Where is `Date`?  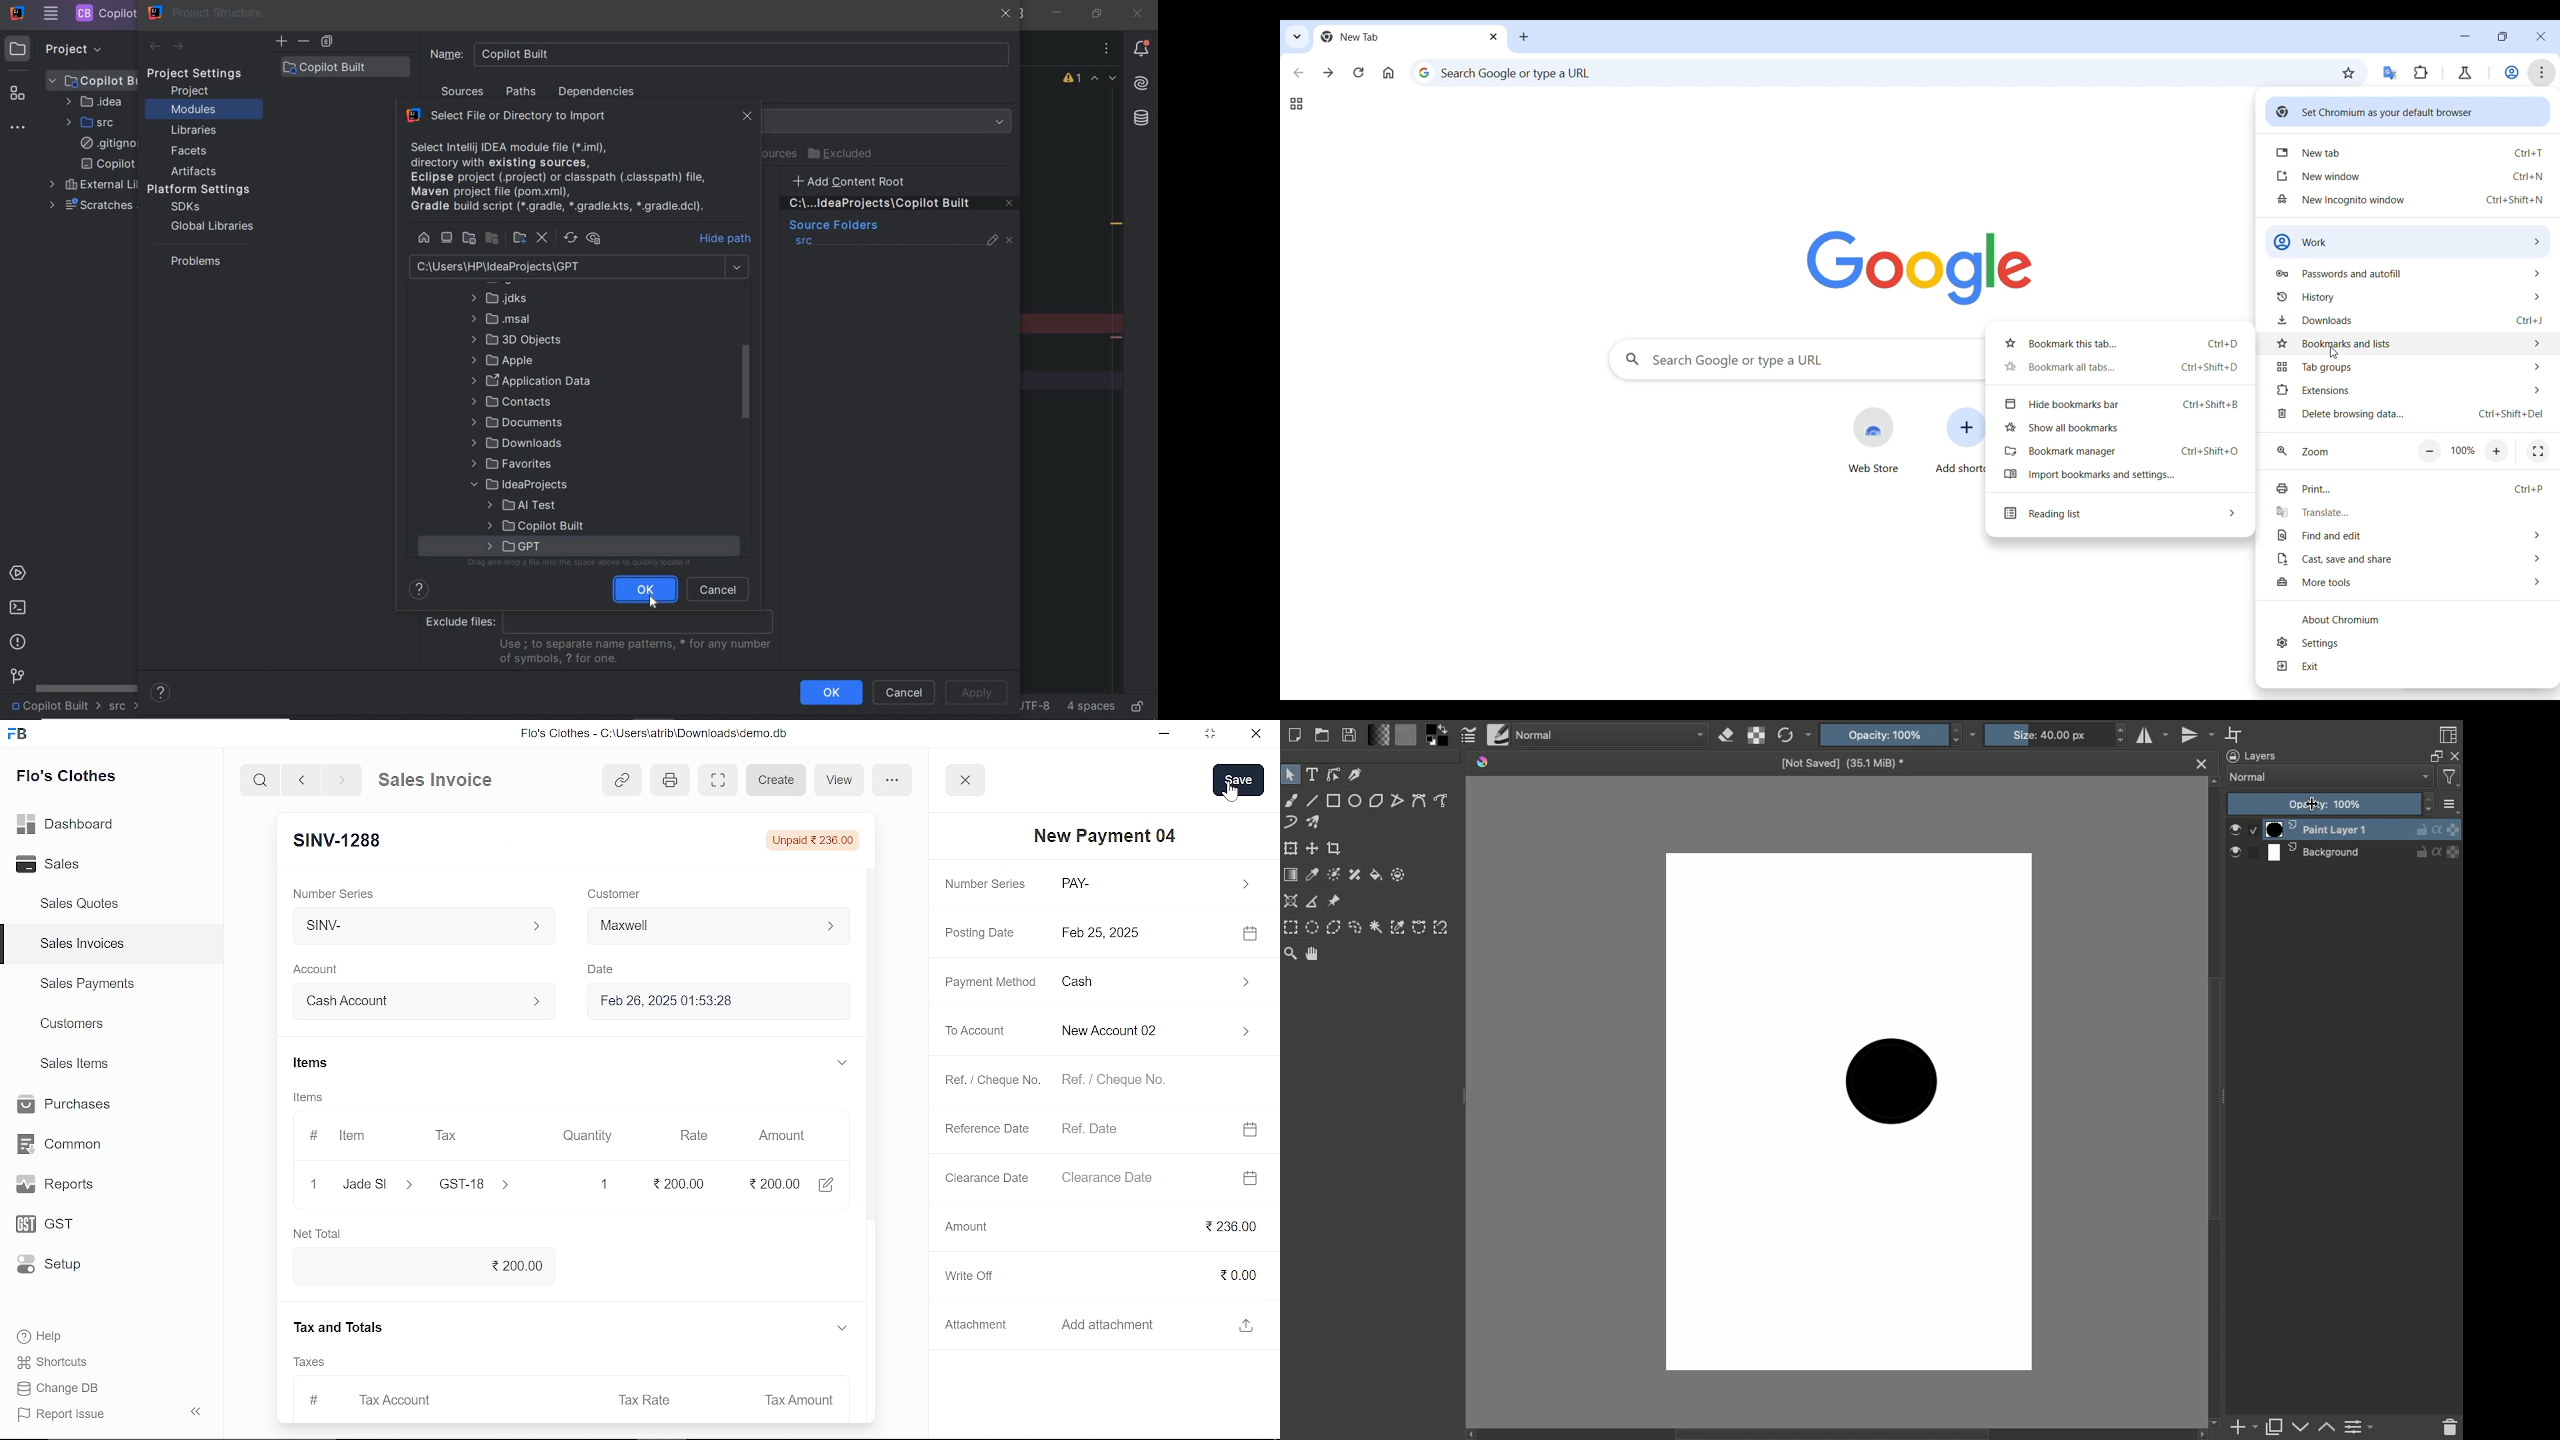 Date is located at coordinates (605, 970).